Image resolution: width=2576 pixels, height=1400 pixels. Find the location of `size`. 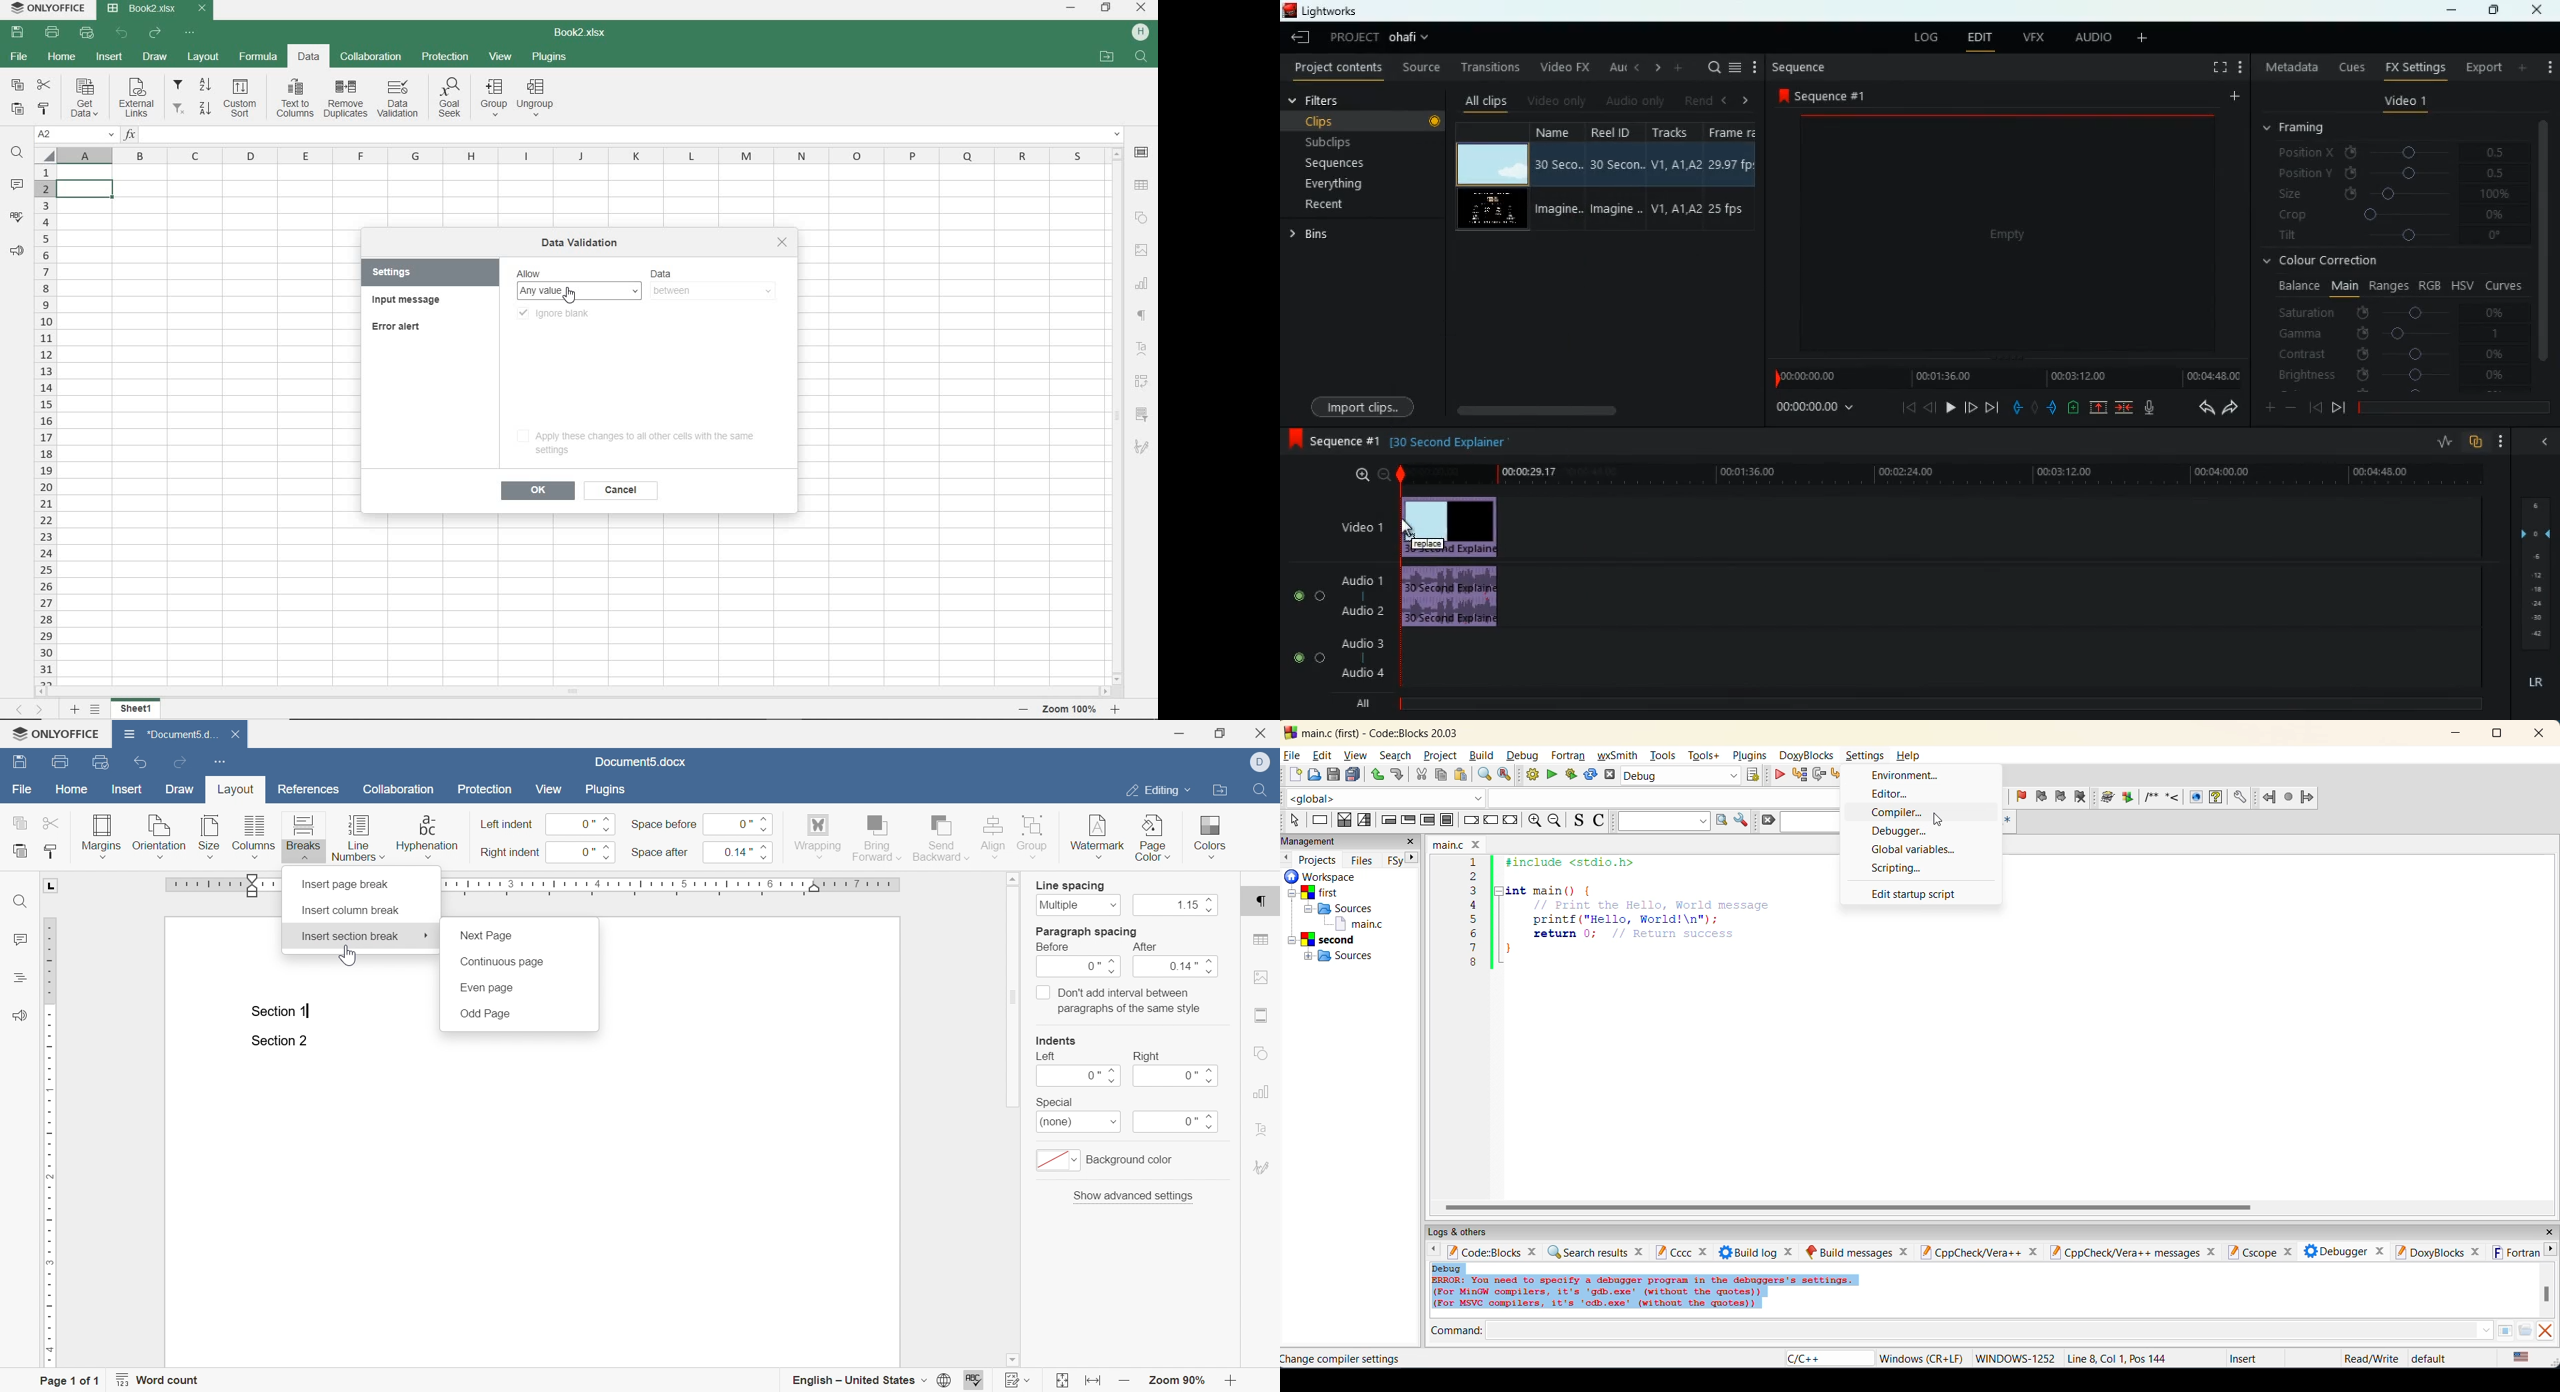

size is located at coordinates (208, 835).